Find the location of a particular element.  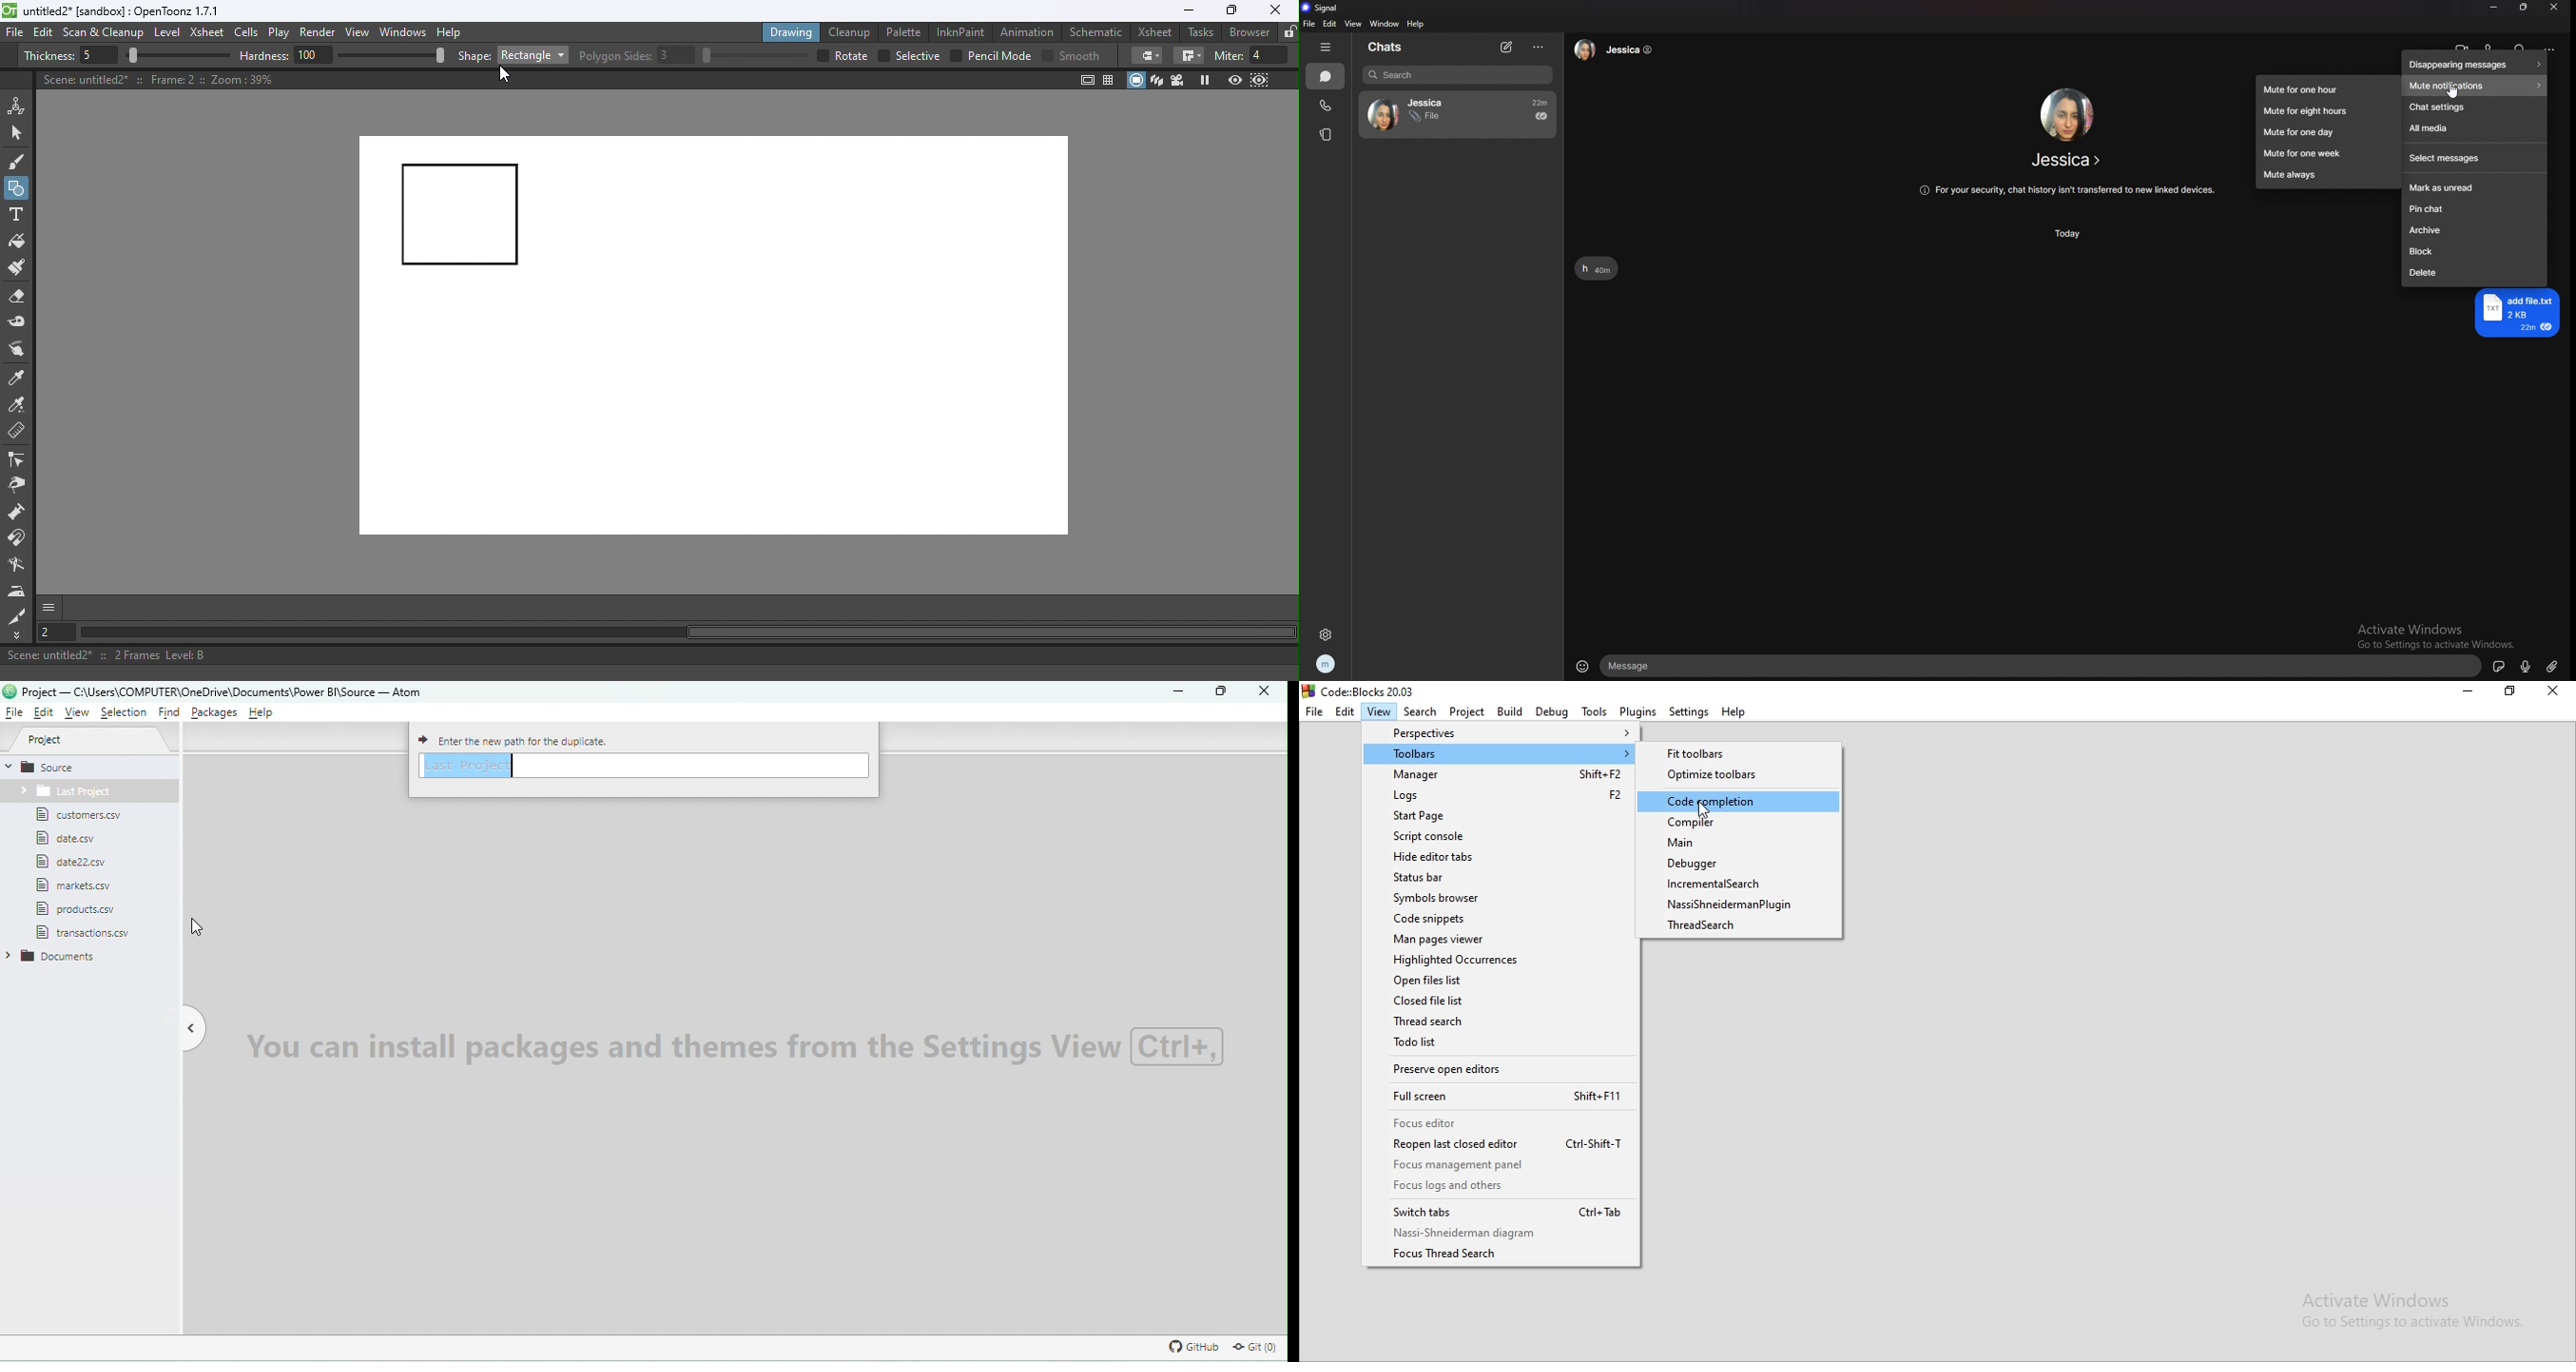

Search  is located at coordinates (1421, 710).